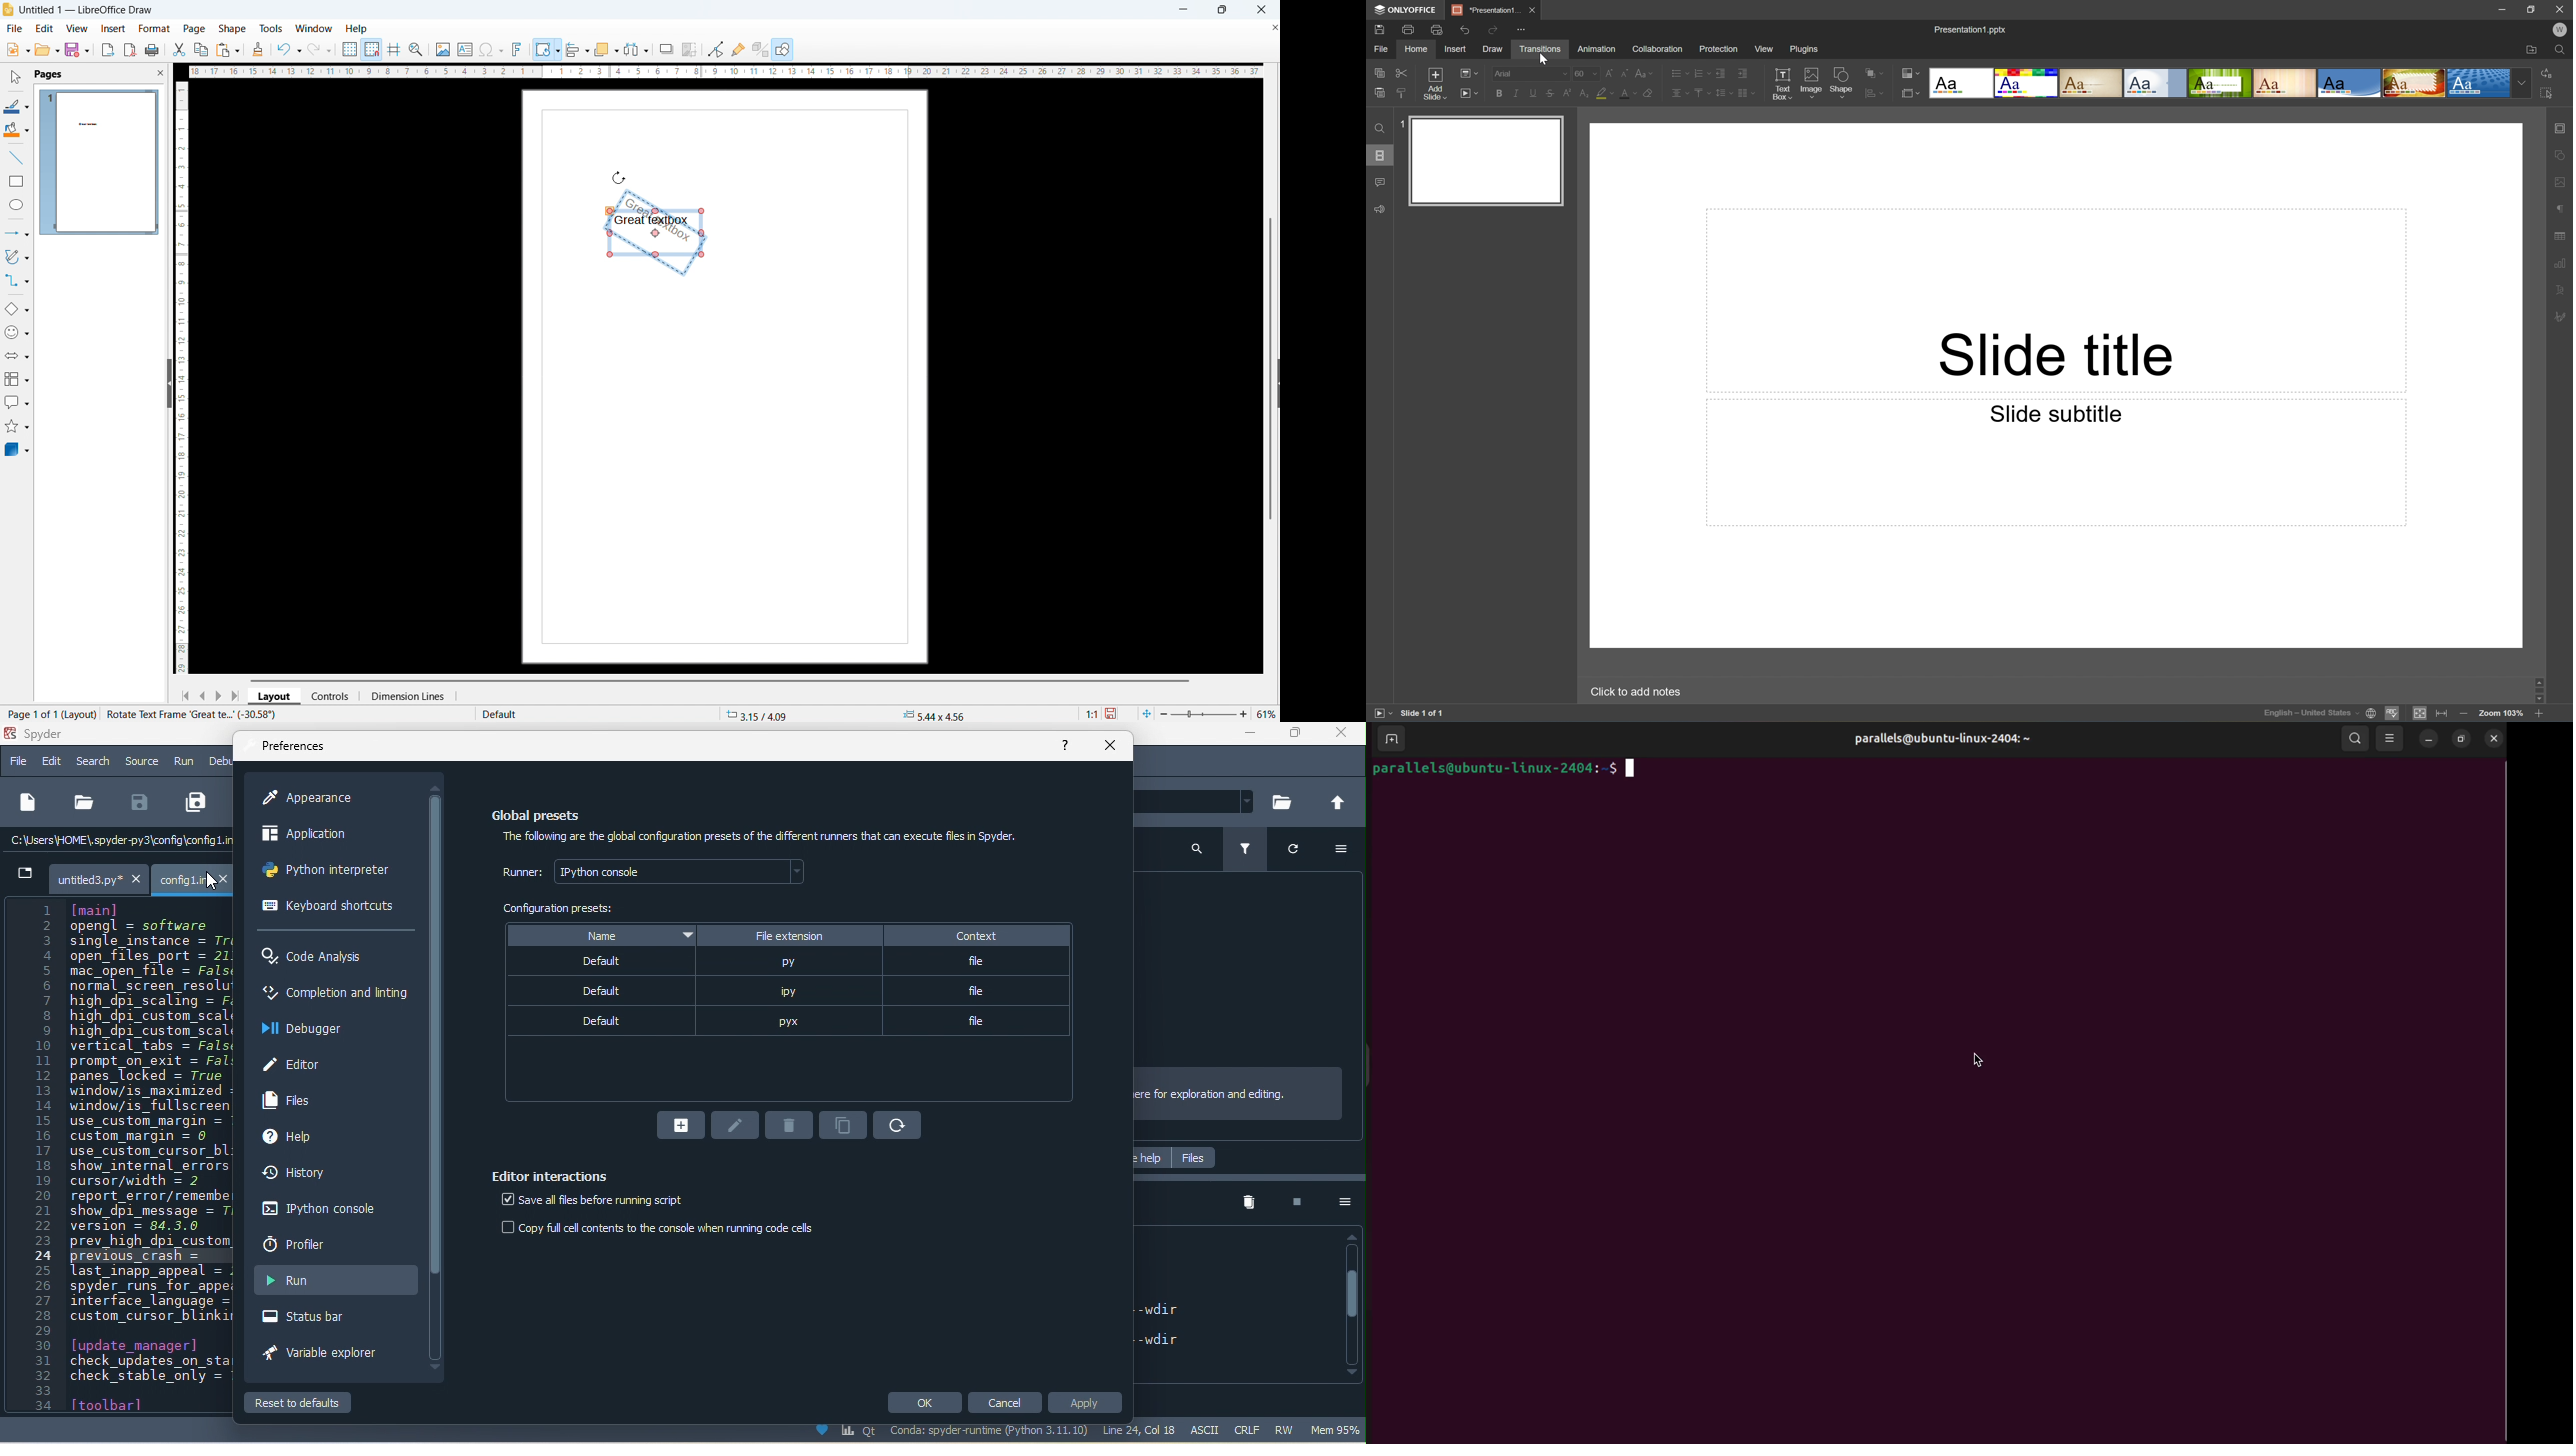 This screenshot has width=2576, height=1456. I want to click on Insert column, so click(1745, 94).